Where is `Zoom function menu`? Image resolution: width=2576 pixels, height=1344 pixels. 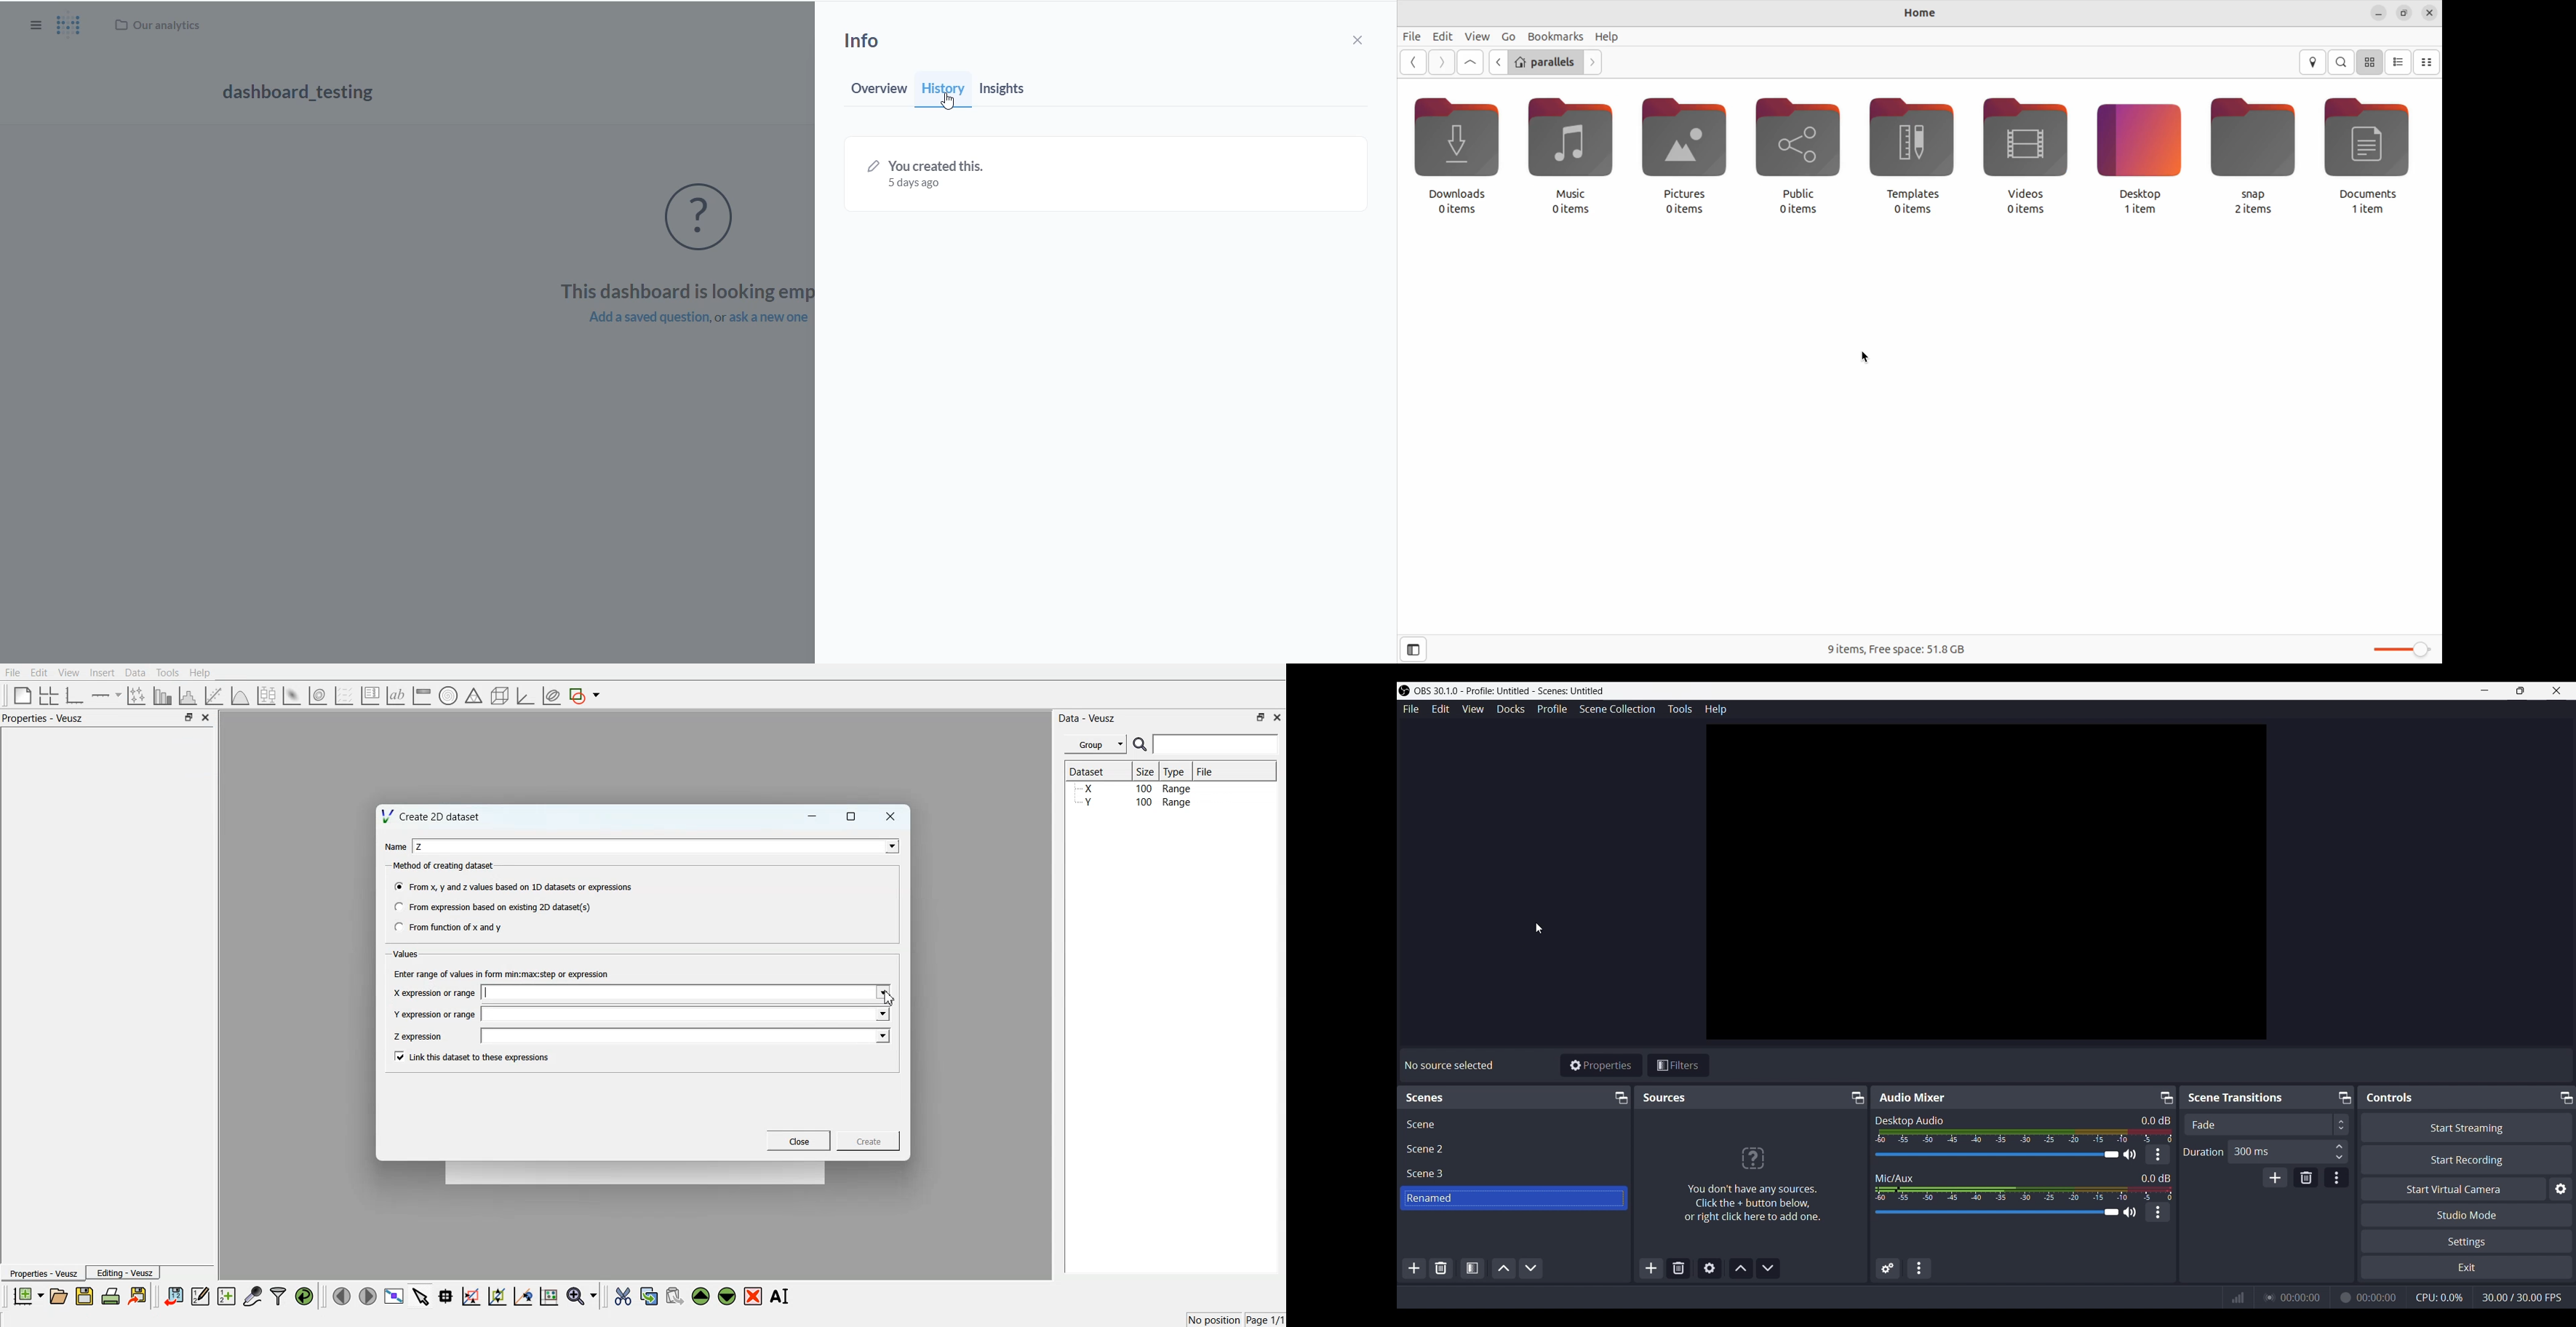 Zoom function menu is located at coordinates (584, 1296).